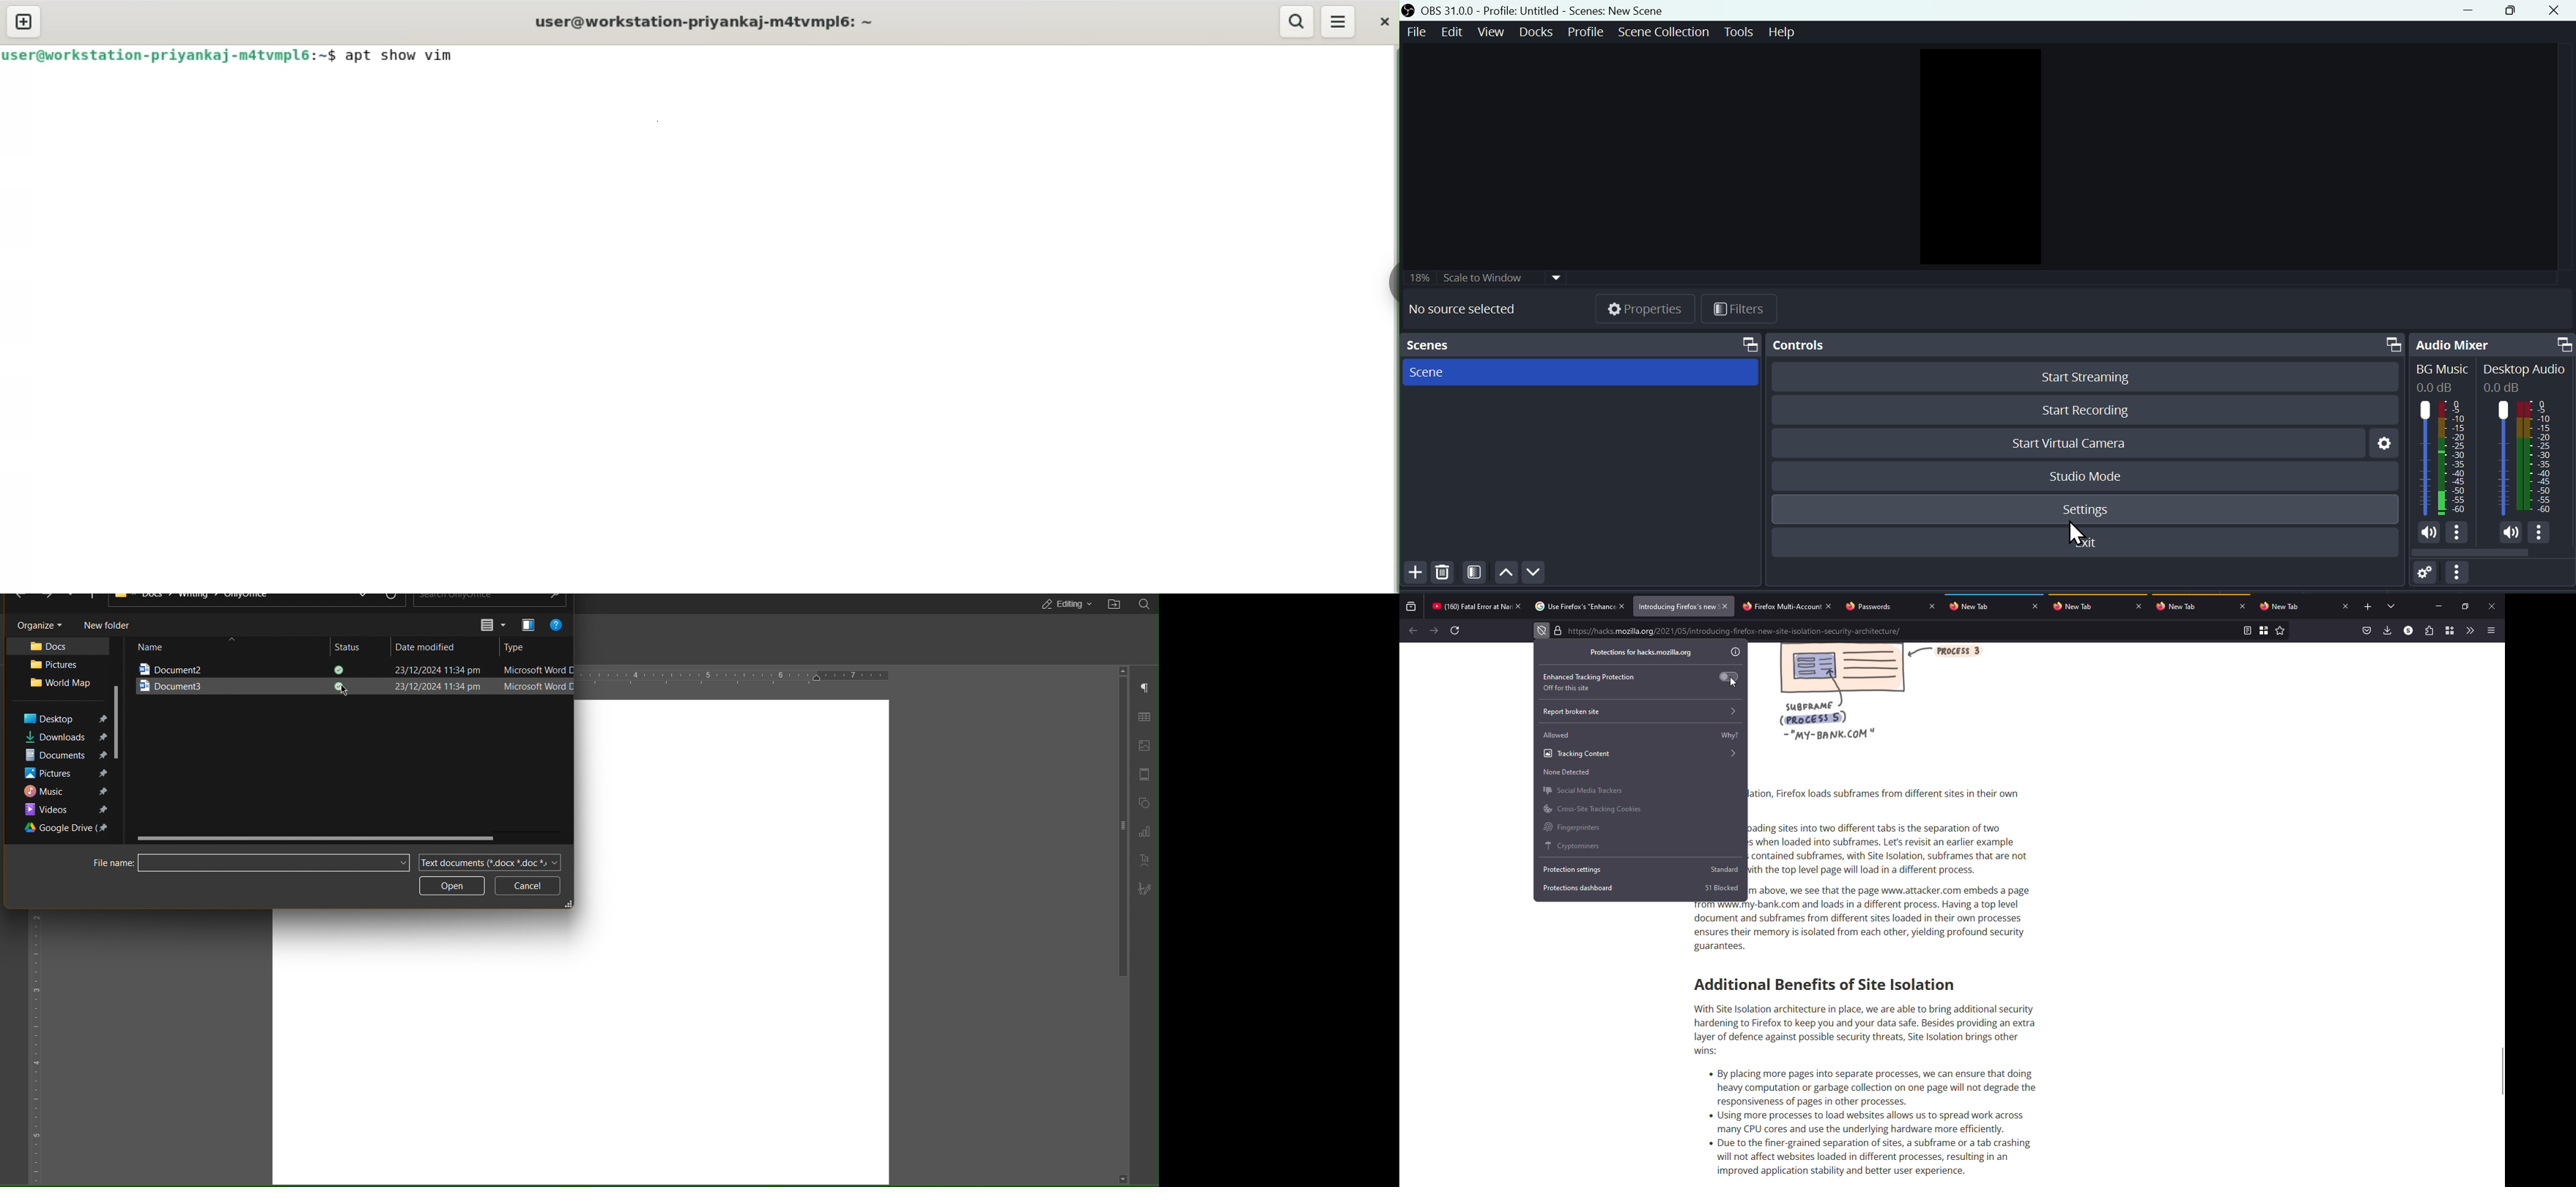 The height and width of the screenshot is (1204, 2576). I want to click on Audio mixer, so click(2493, 342).